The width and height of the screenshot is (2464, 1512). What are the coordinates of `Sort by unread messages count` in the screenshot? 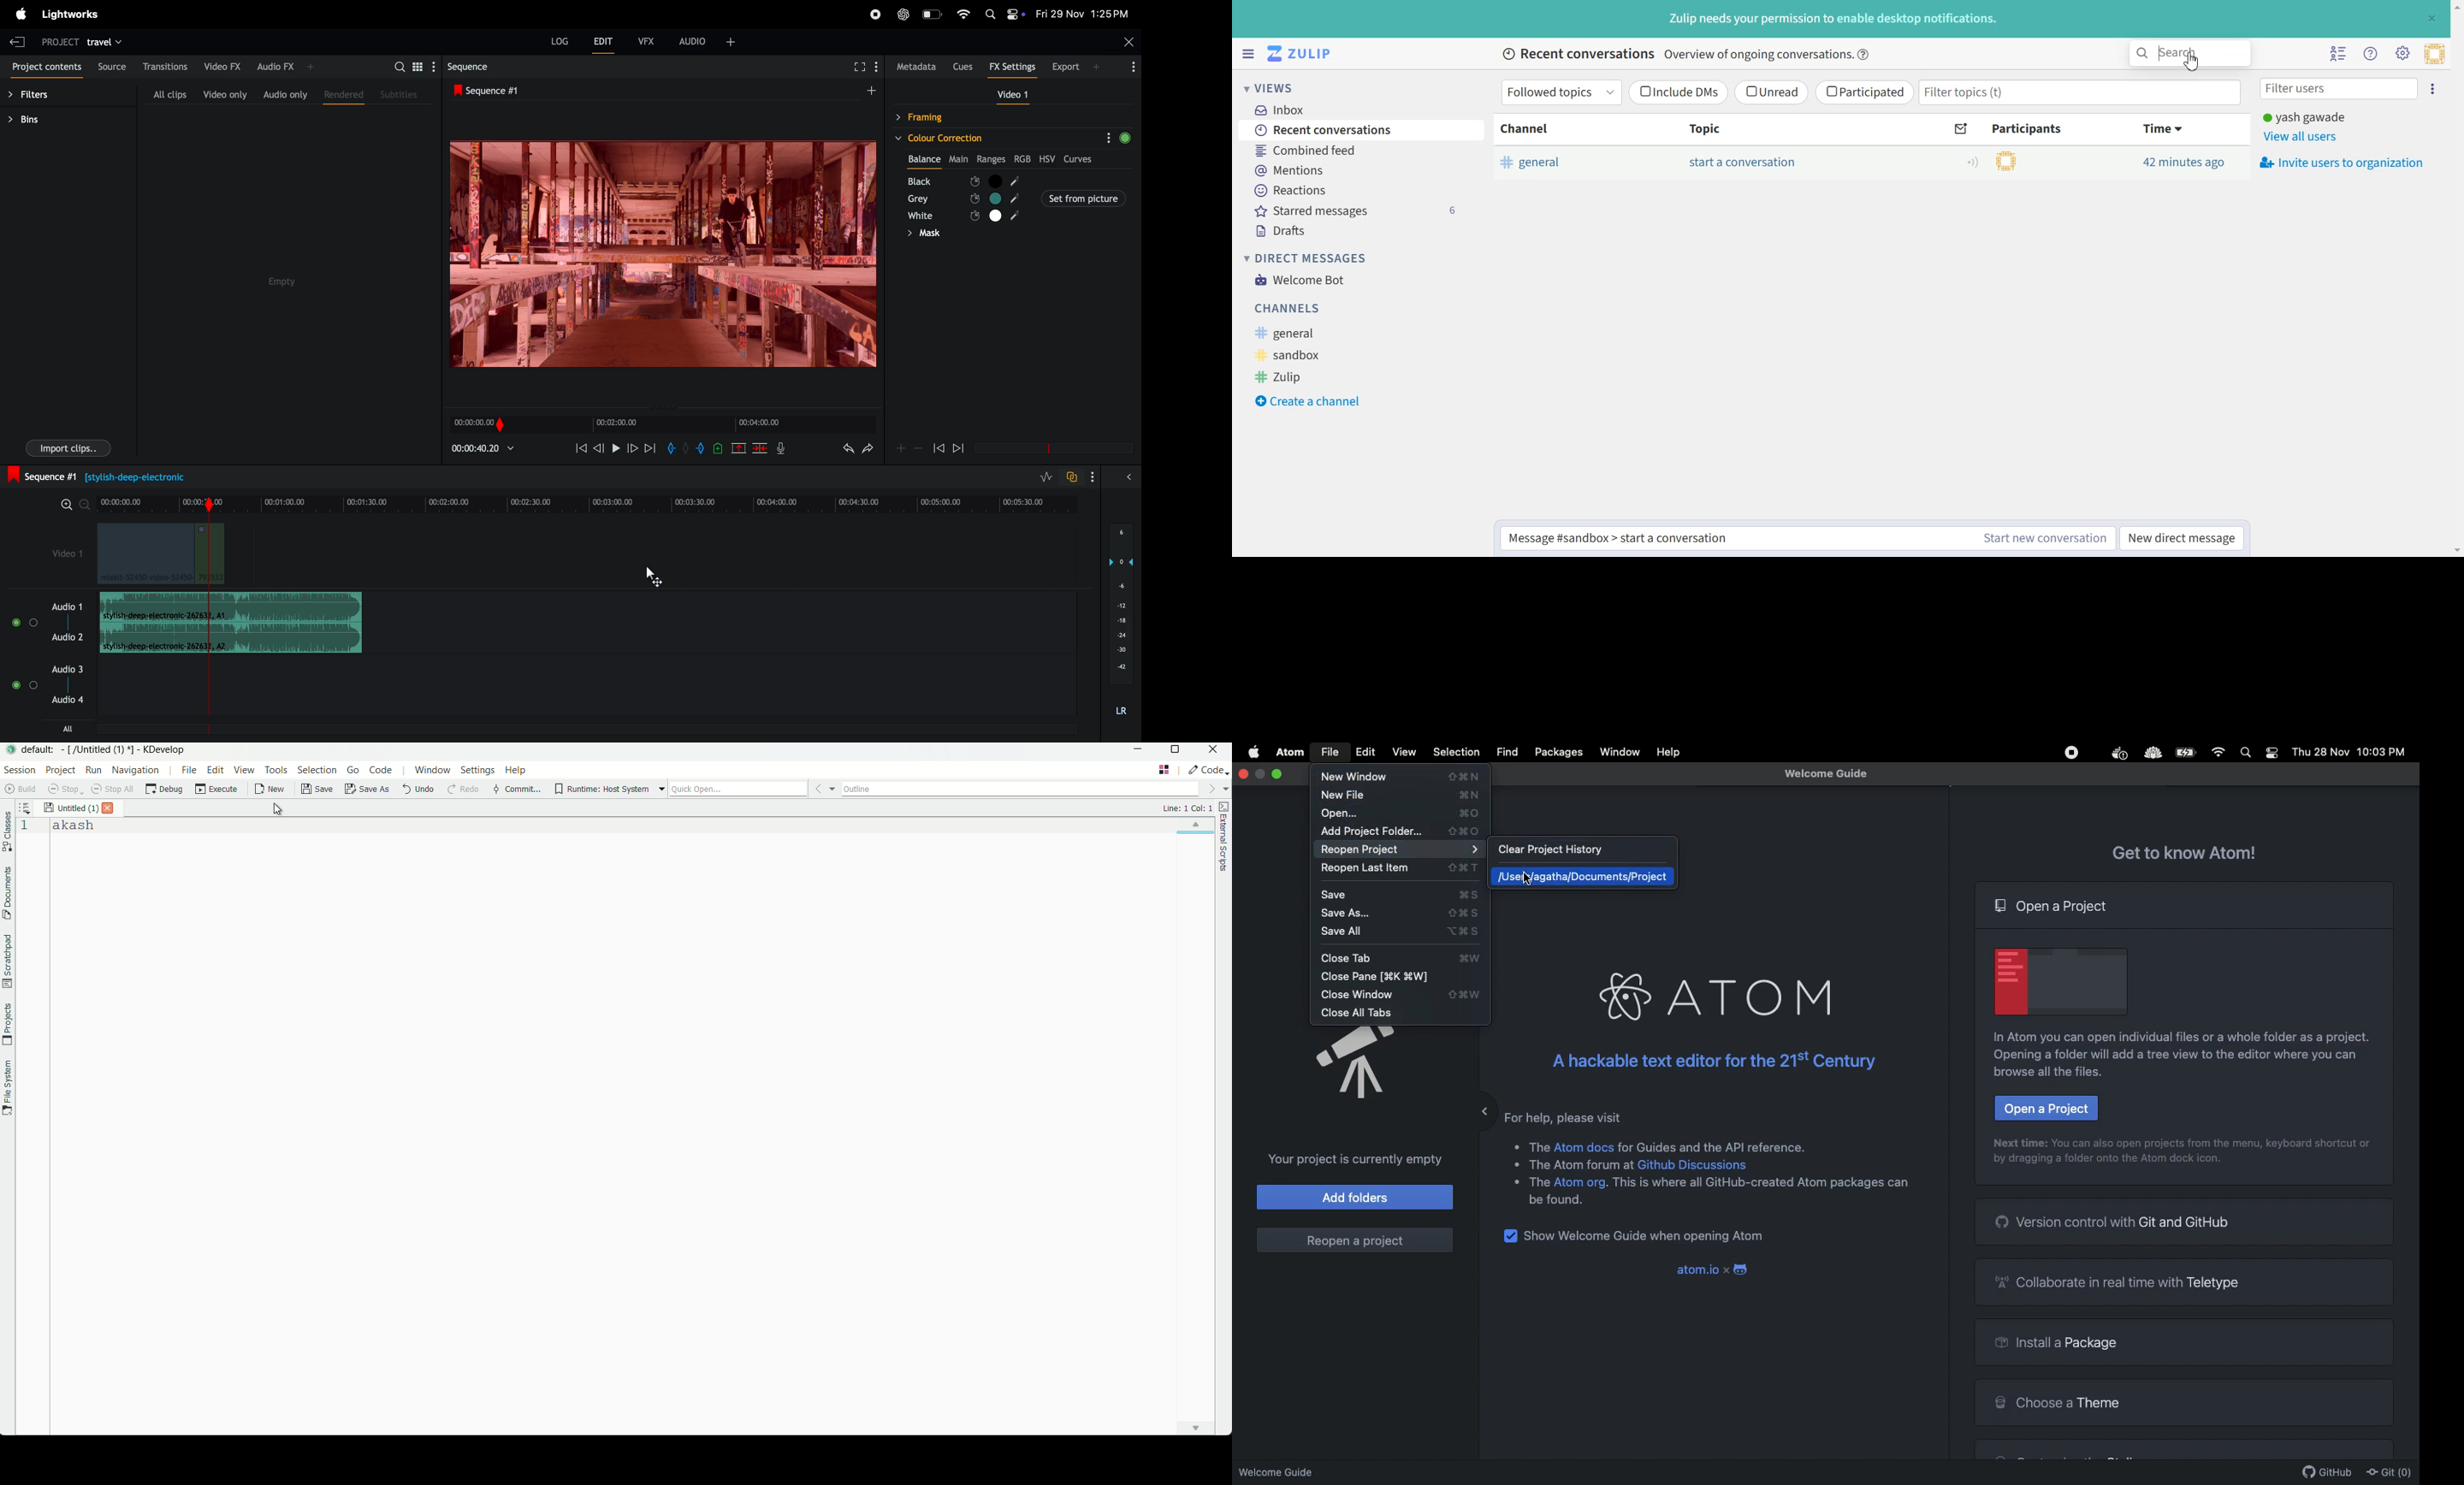 It's located at (1962, 129).